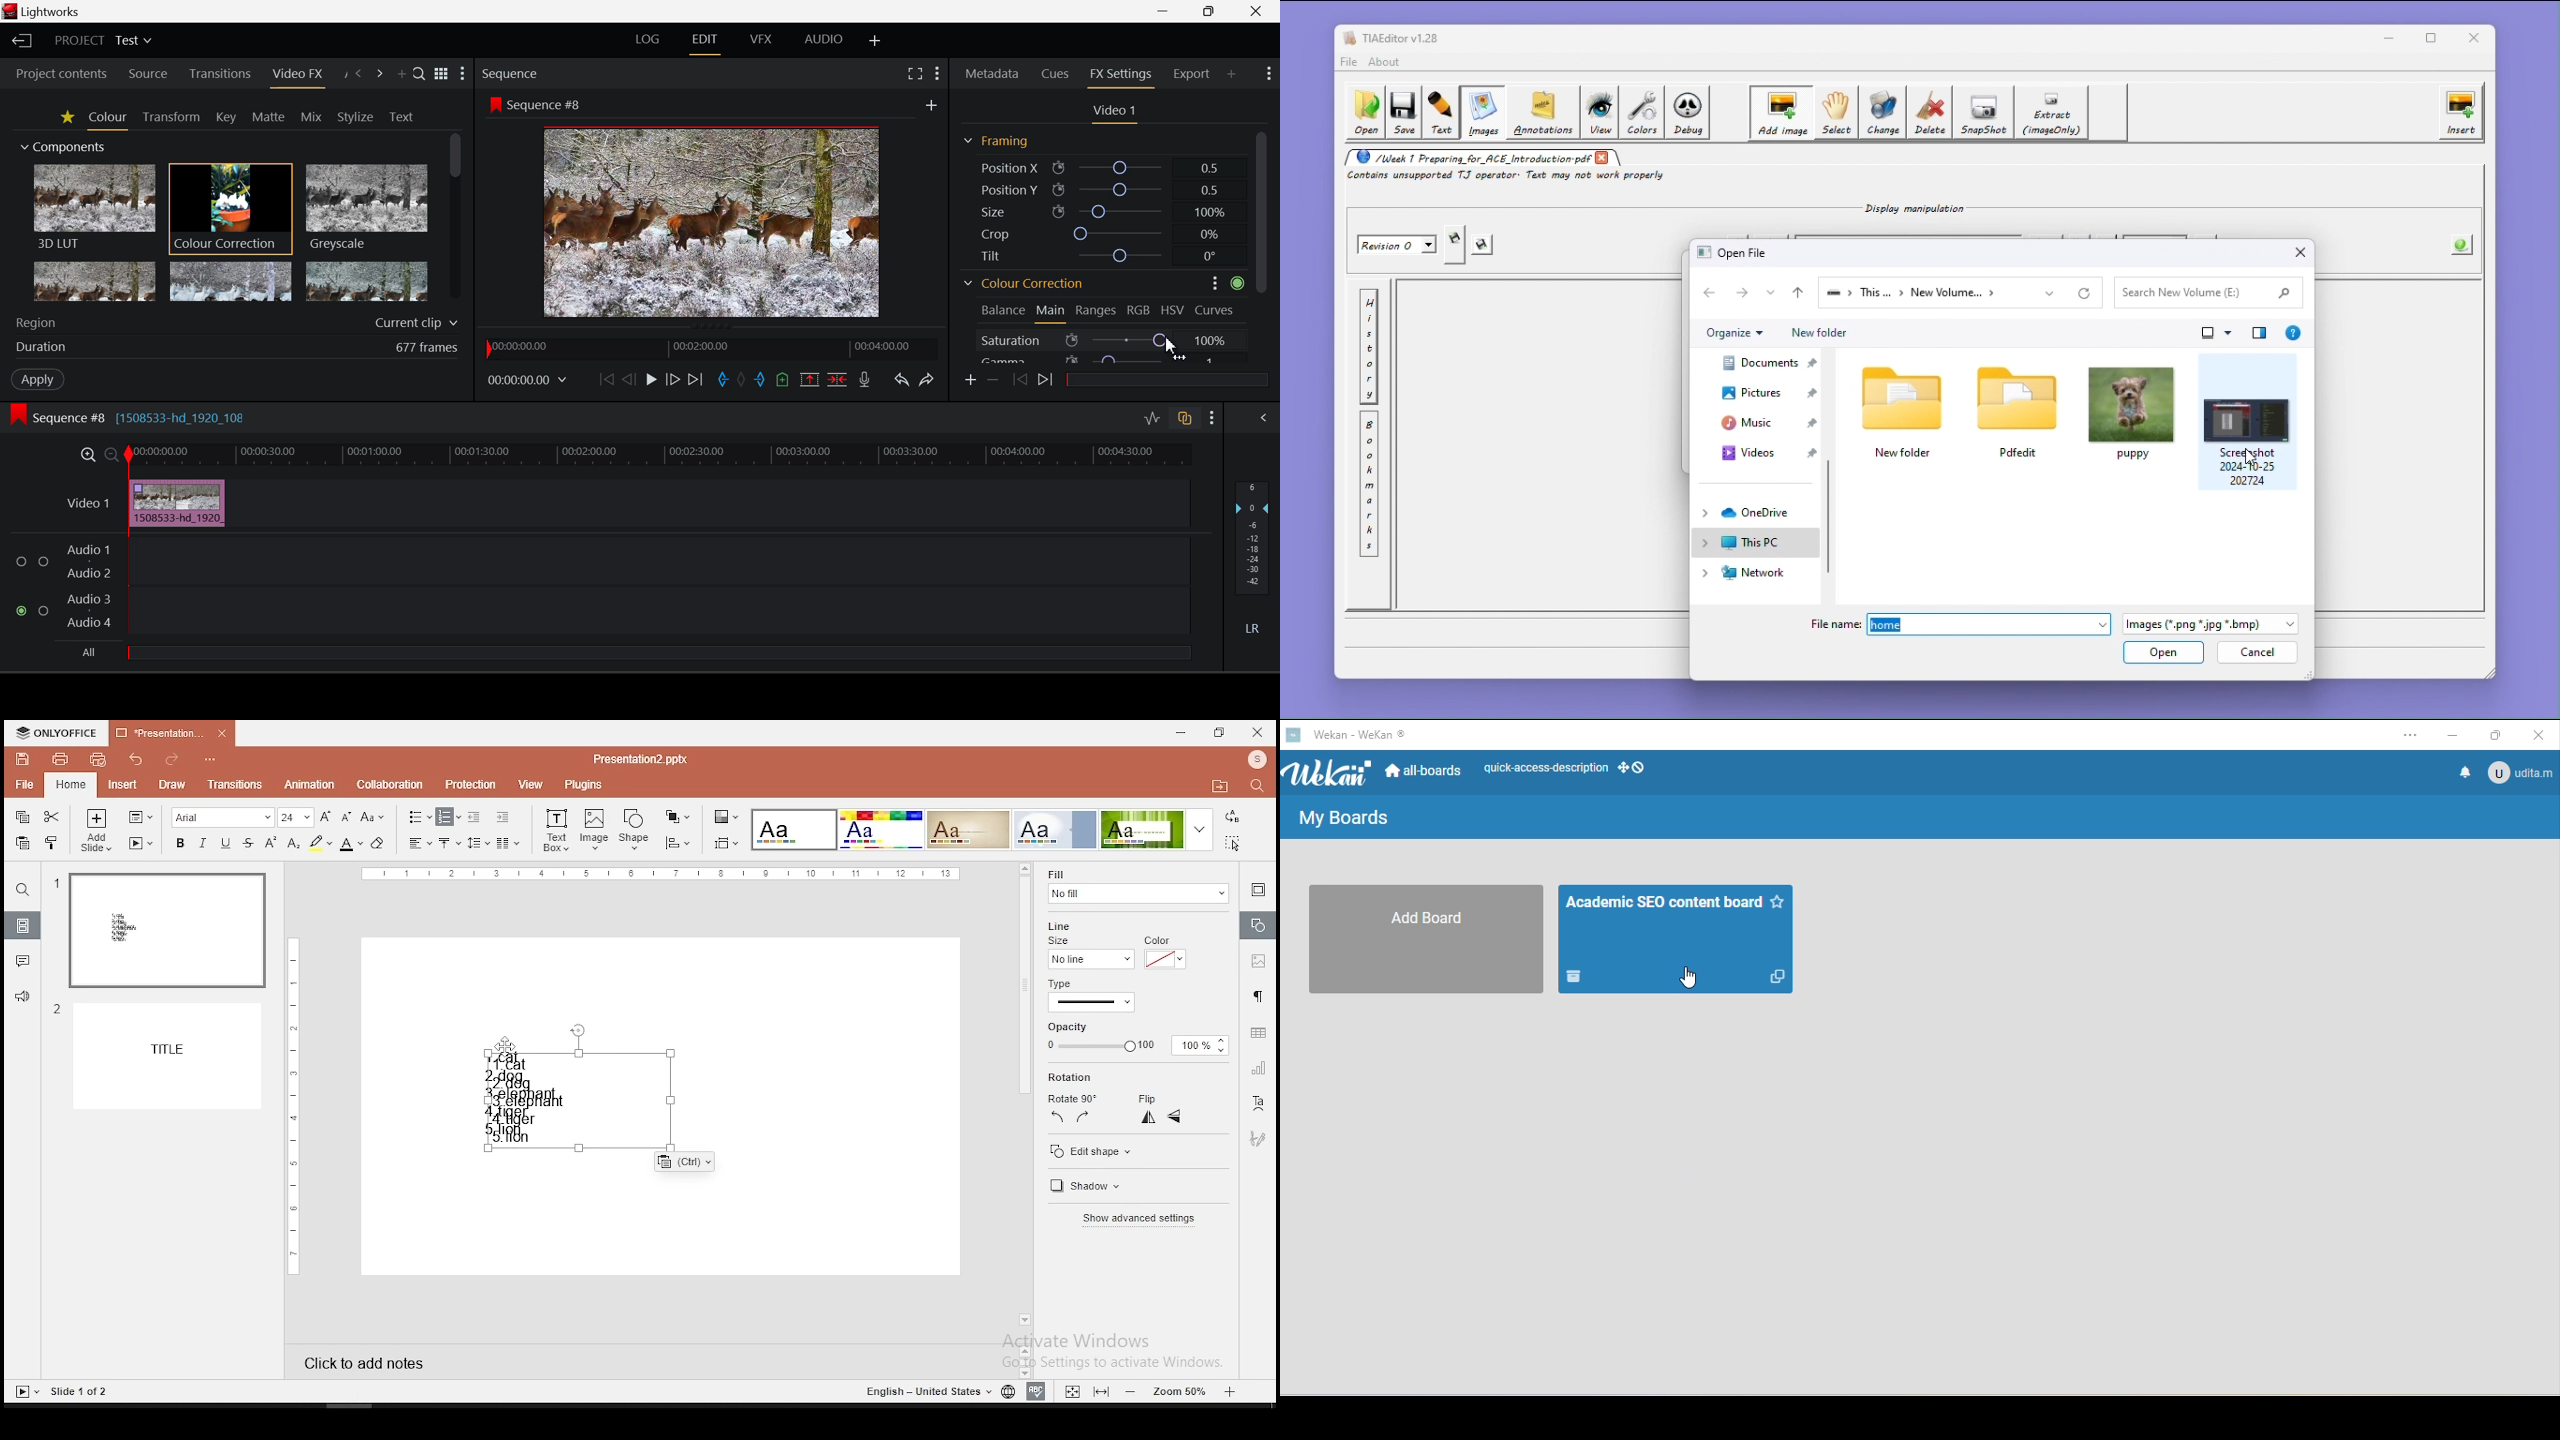 This screenshot has width=2576, height=1456. What do you see at coordinates (1157, 829) in the screenshot?
I see `theme` at bounding box center [1157, 829].